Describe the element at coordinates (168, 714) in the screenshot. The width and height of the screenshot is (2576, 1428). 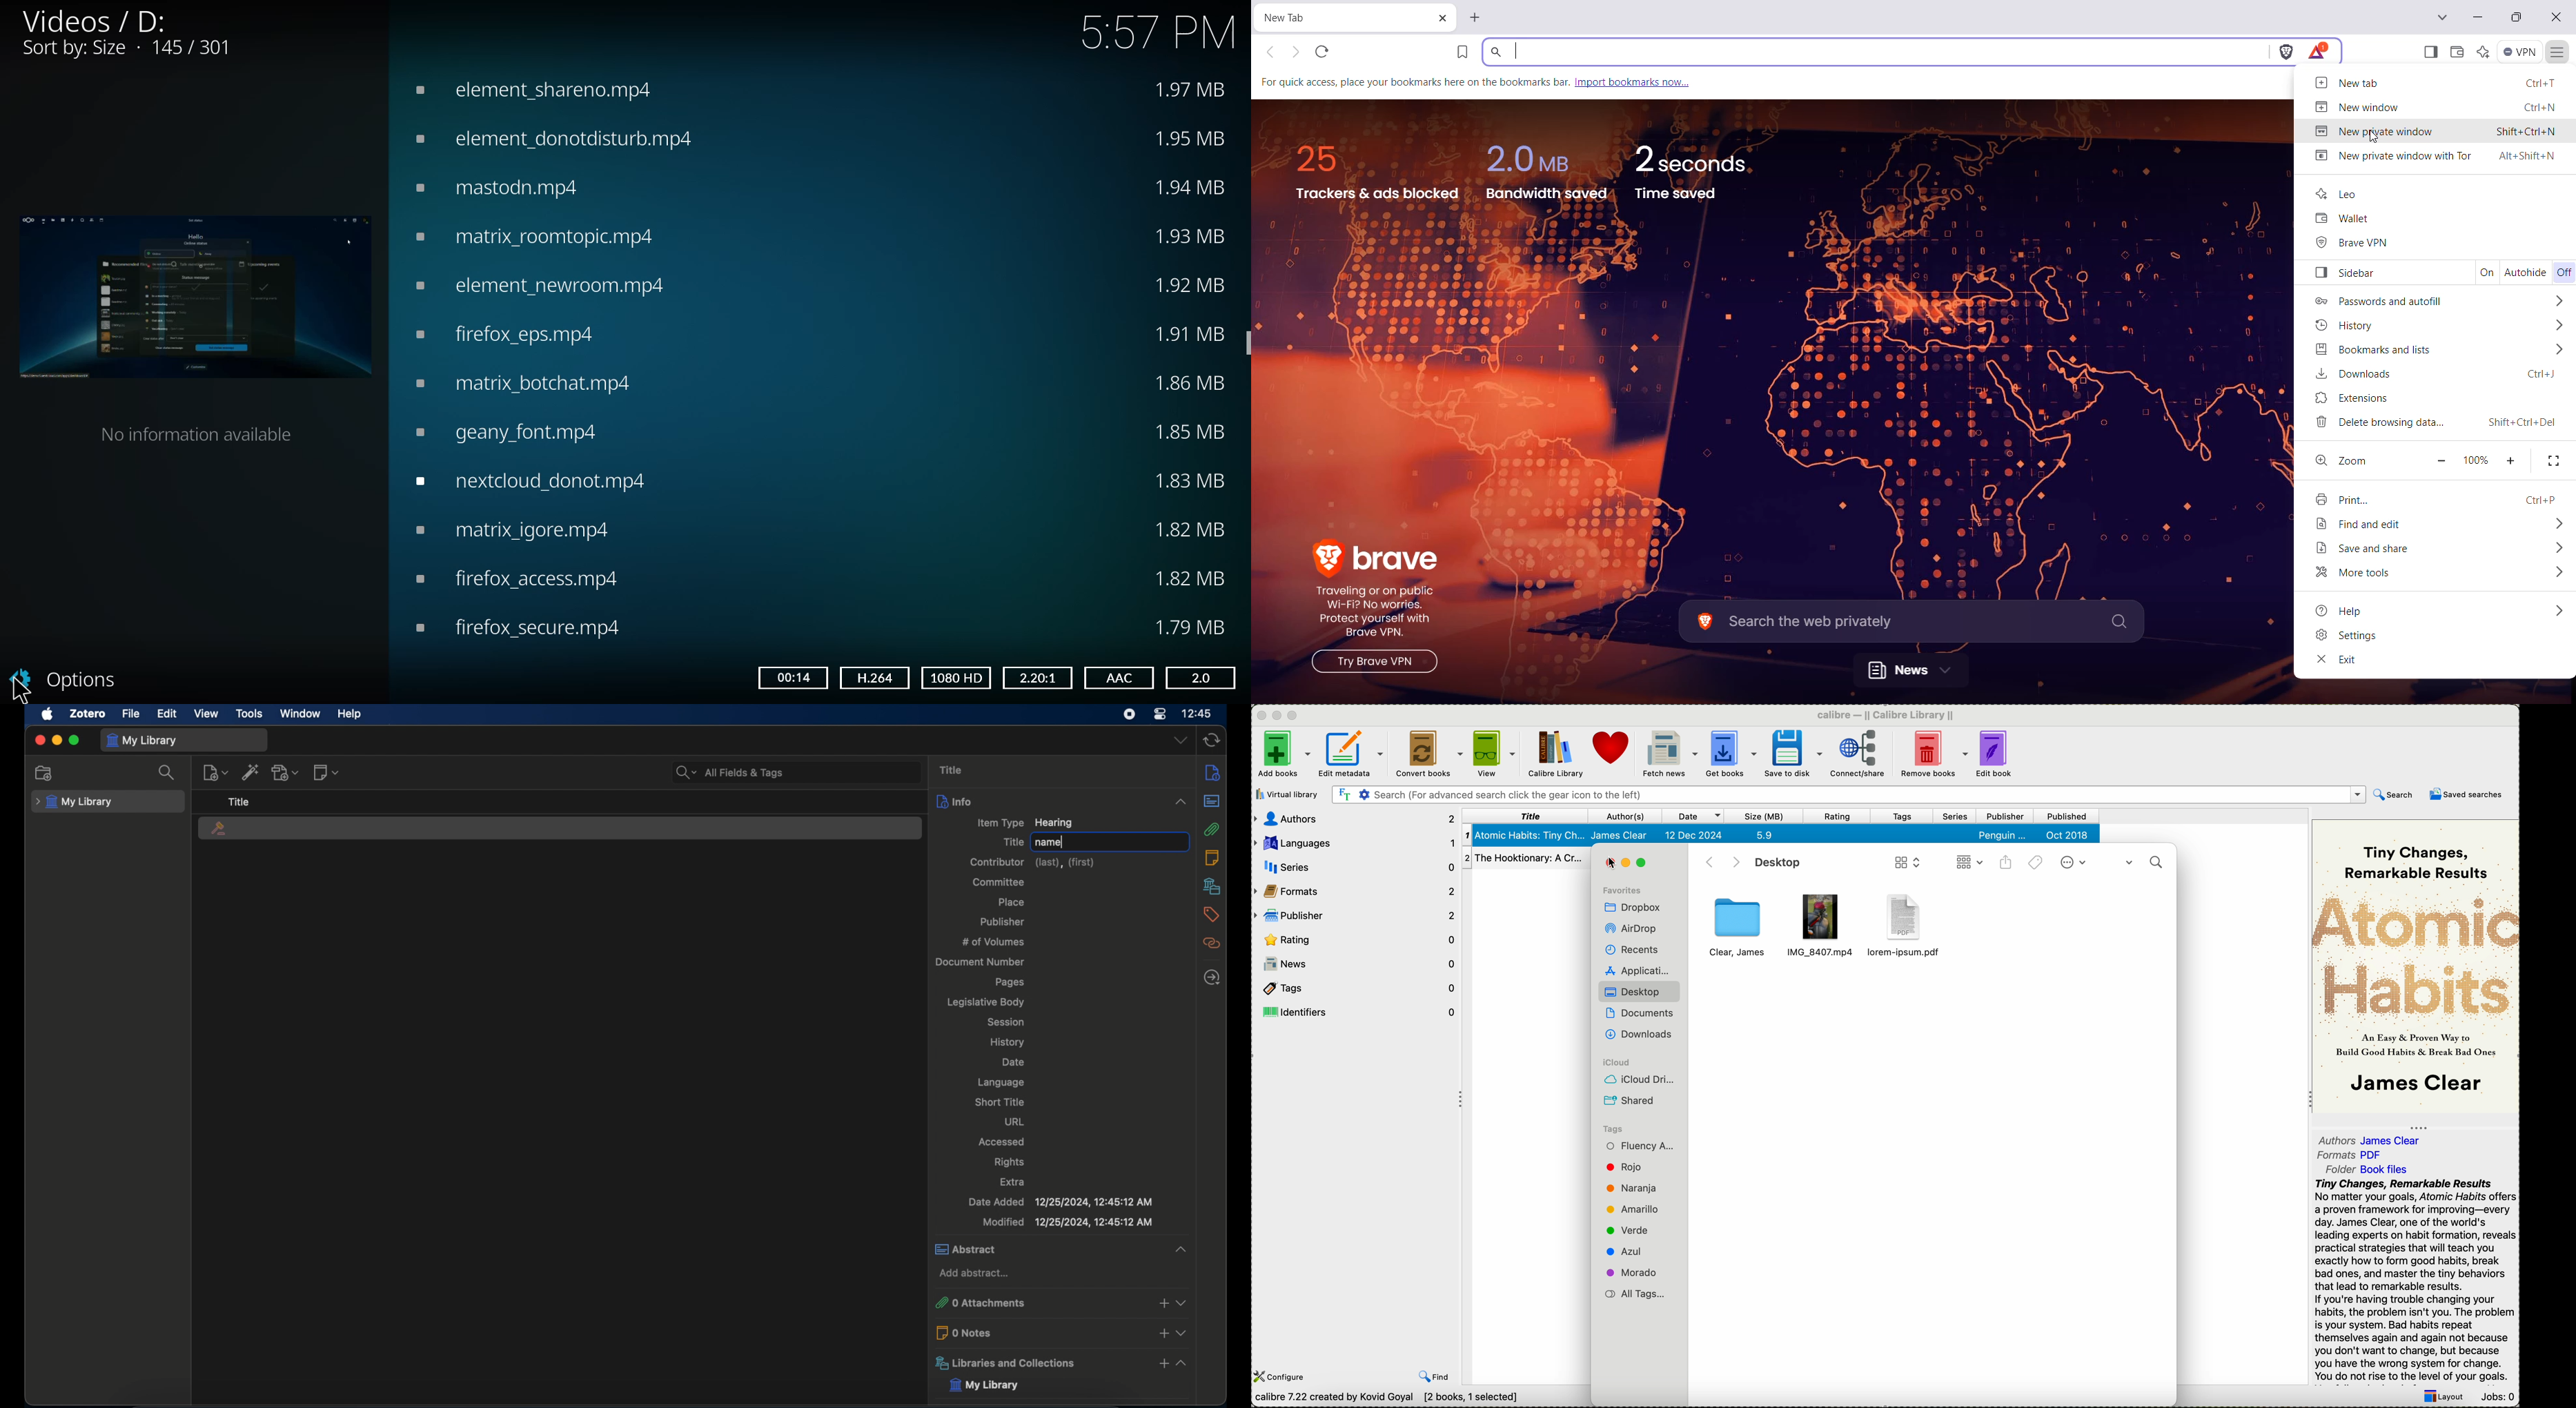
I see `edit` at that location.